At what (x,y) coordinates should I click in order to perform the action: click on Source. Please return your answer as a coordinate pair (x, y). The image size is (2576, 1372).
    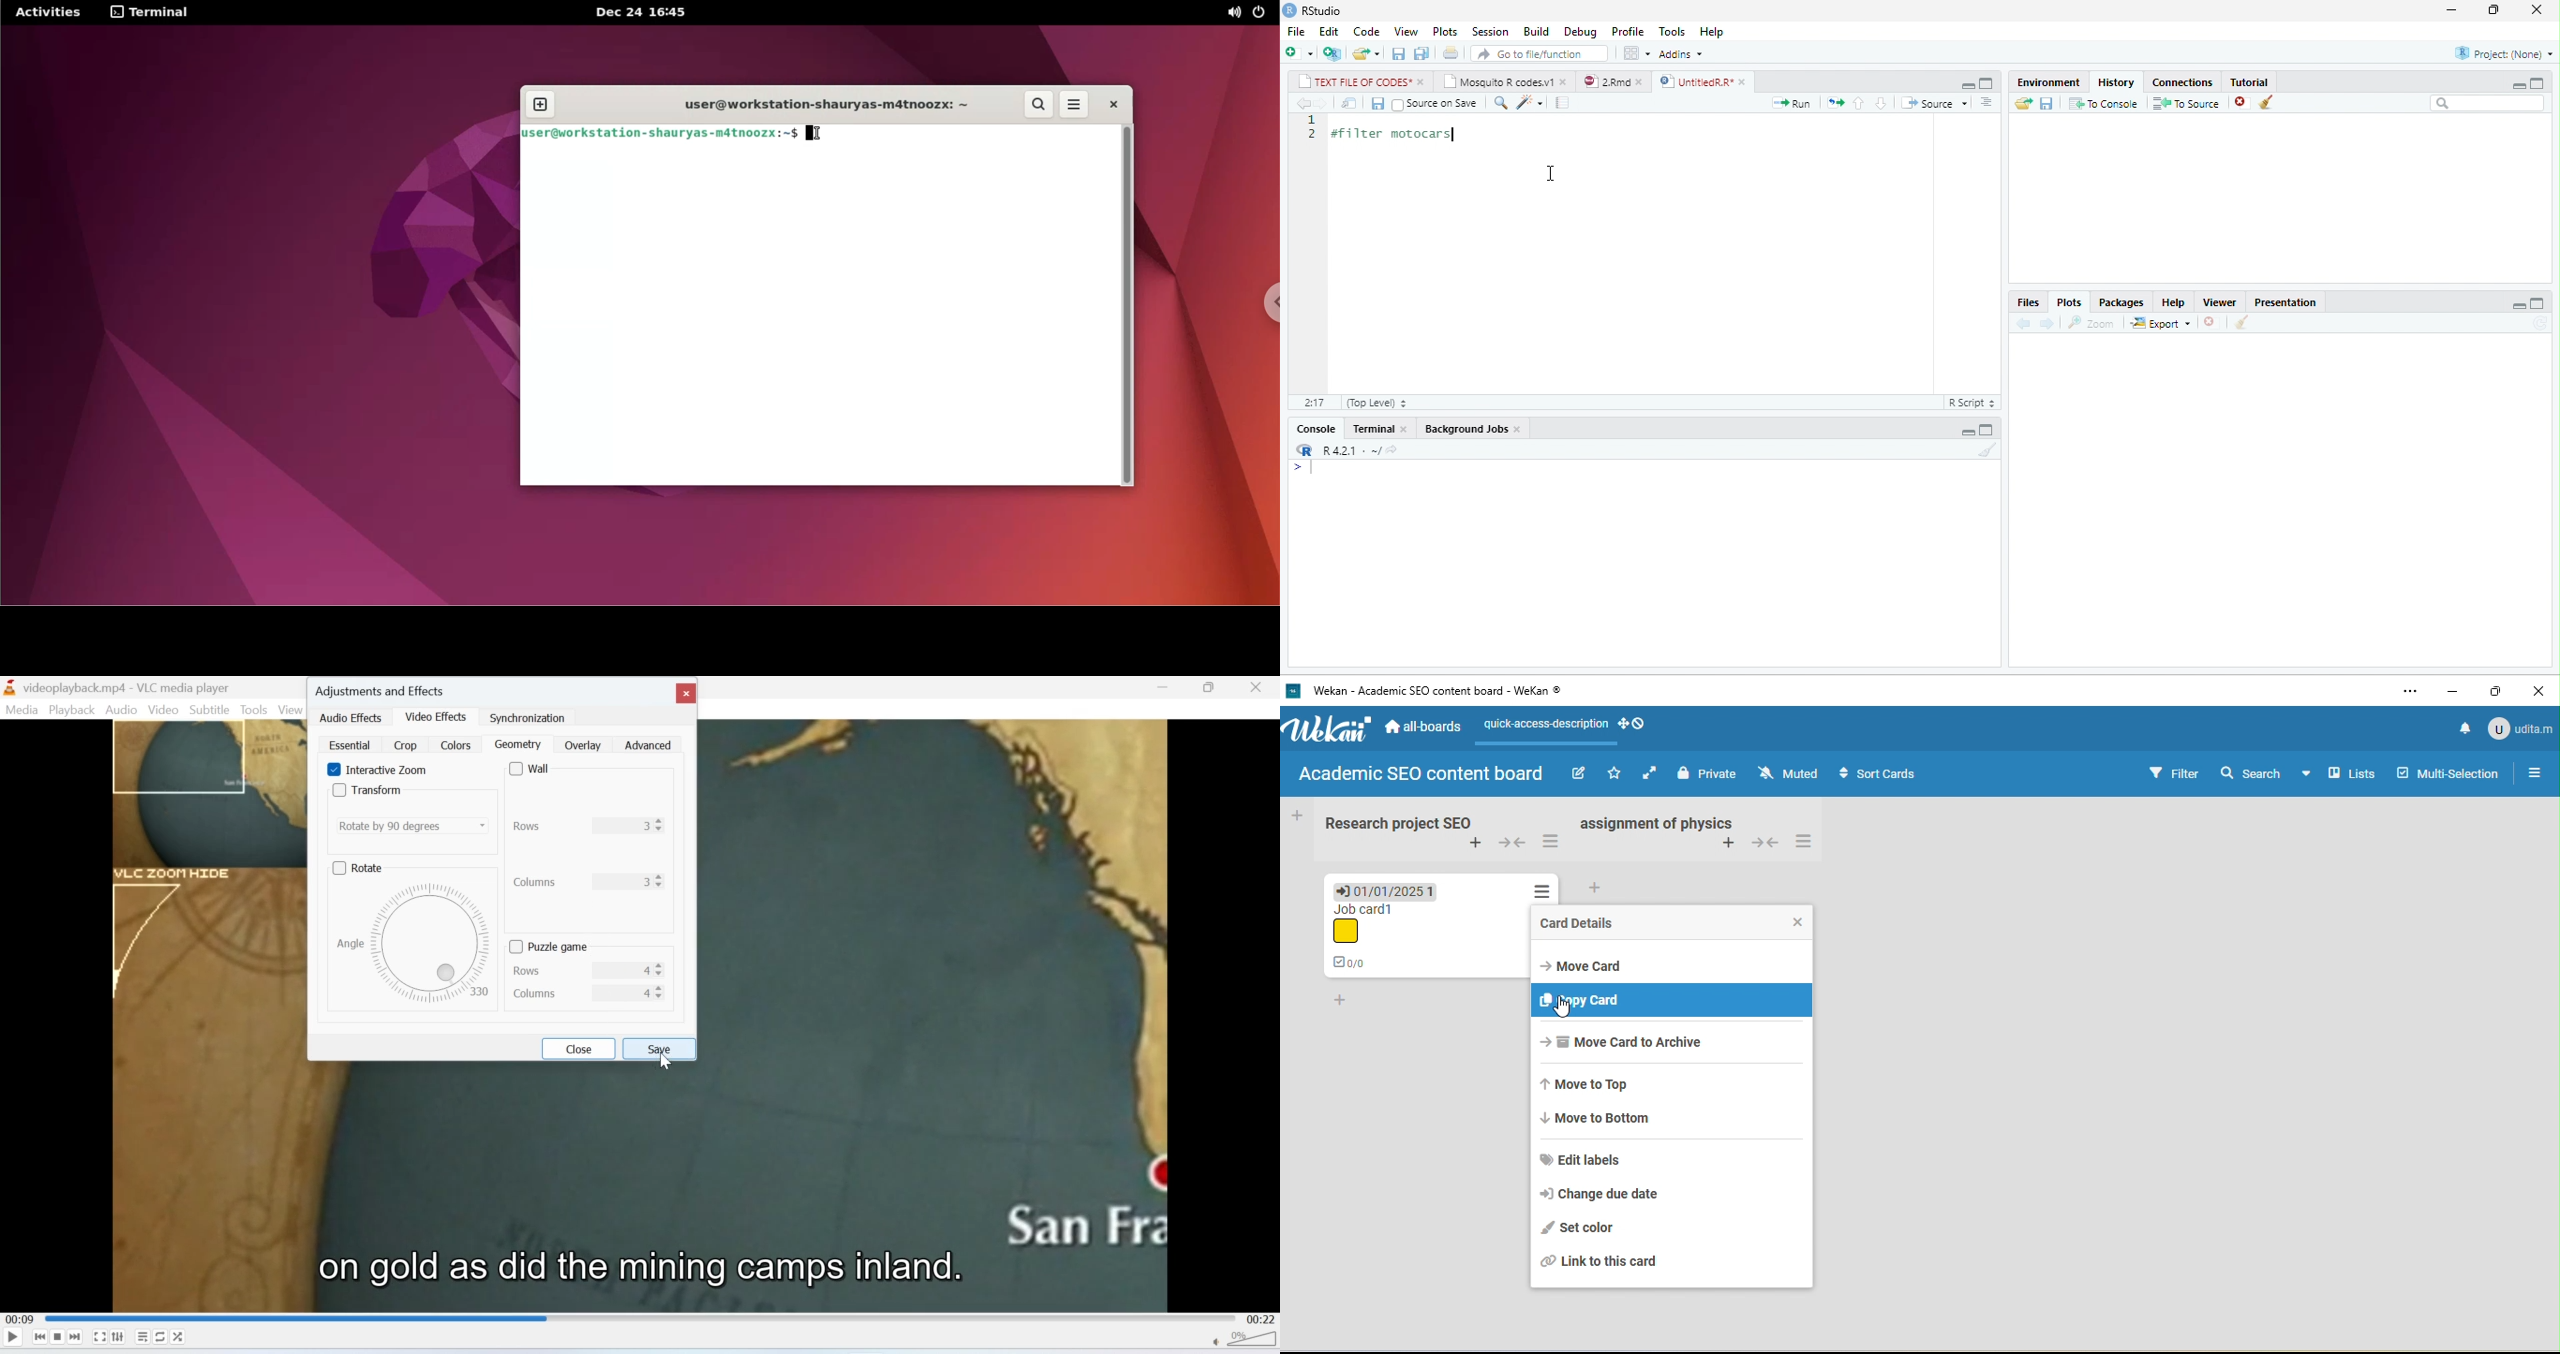
    Looking at the image, I should click on (1935, 102).